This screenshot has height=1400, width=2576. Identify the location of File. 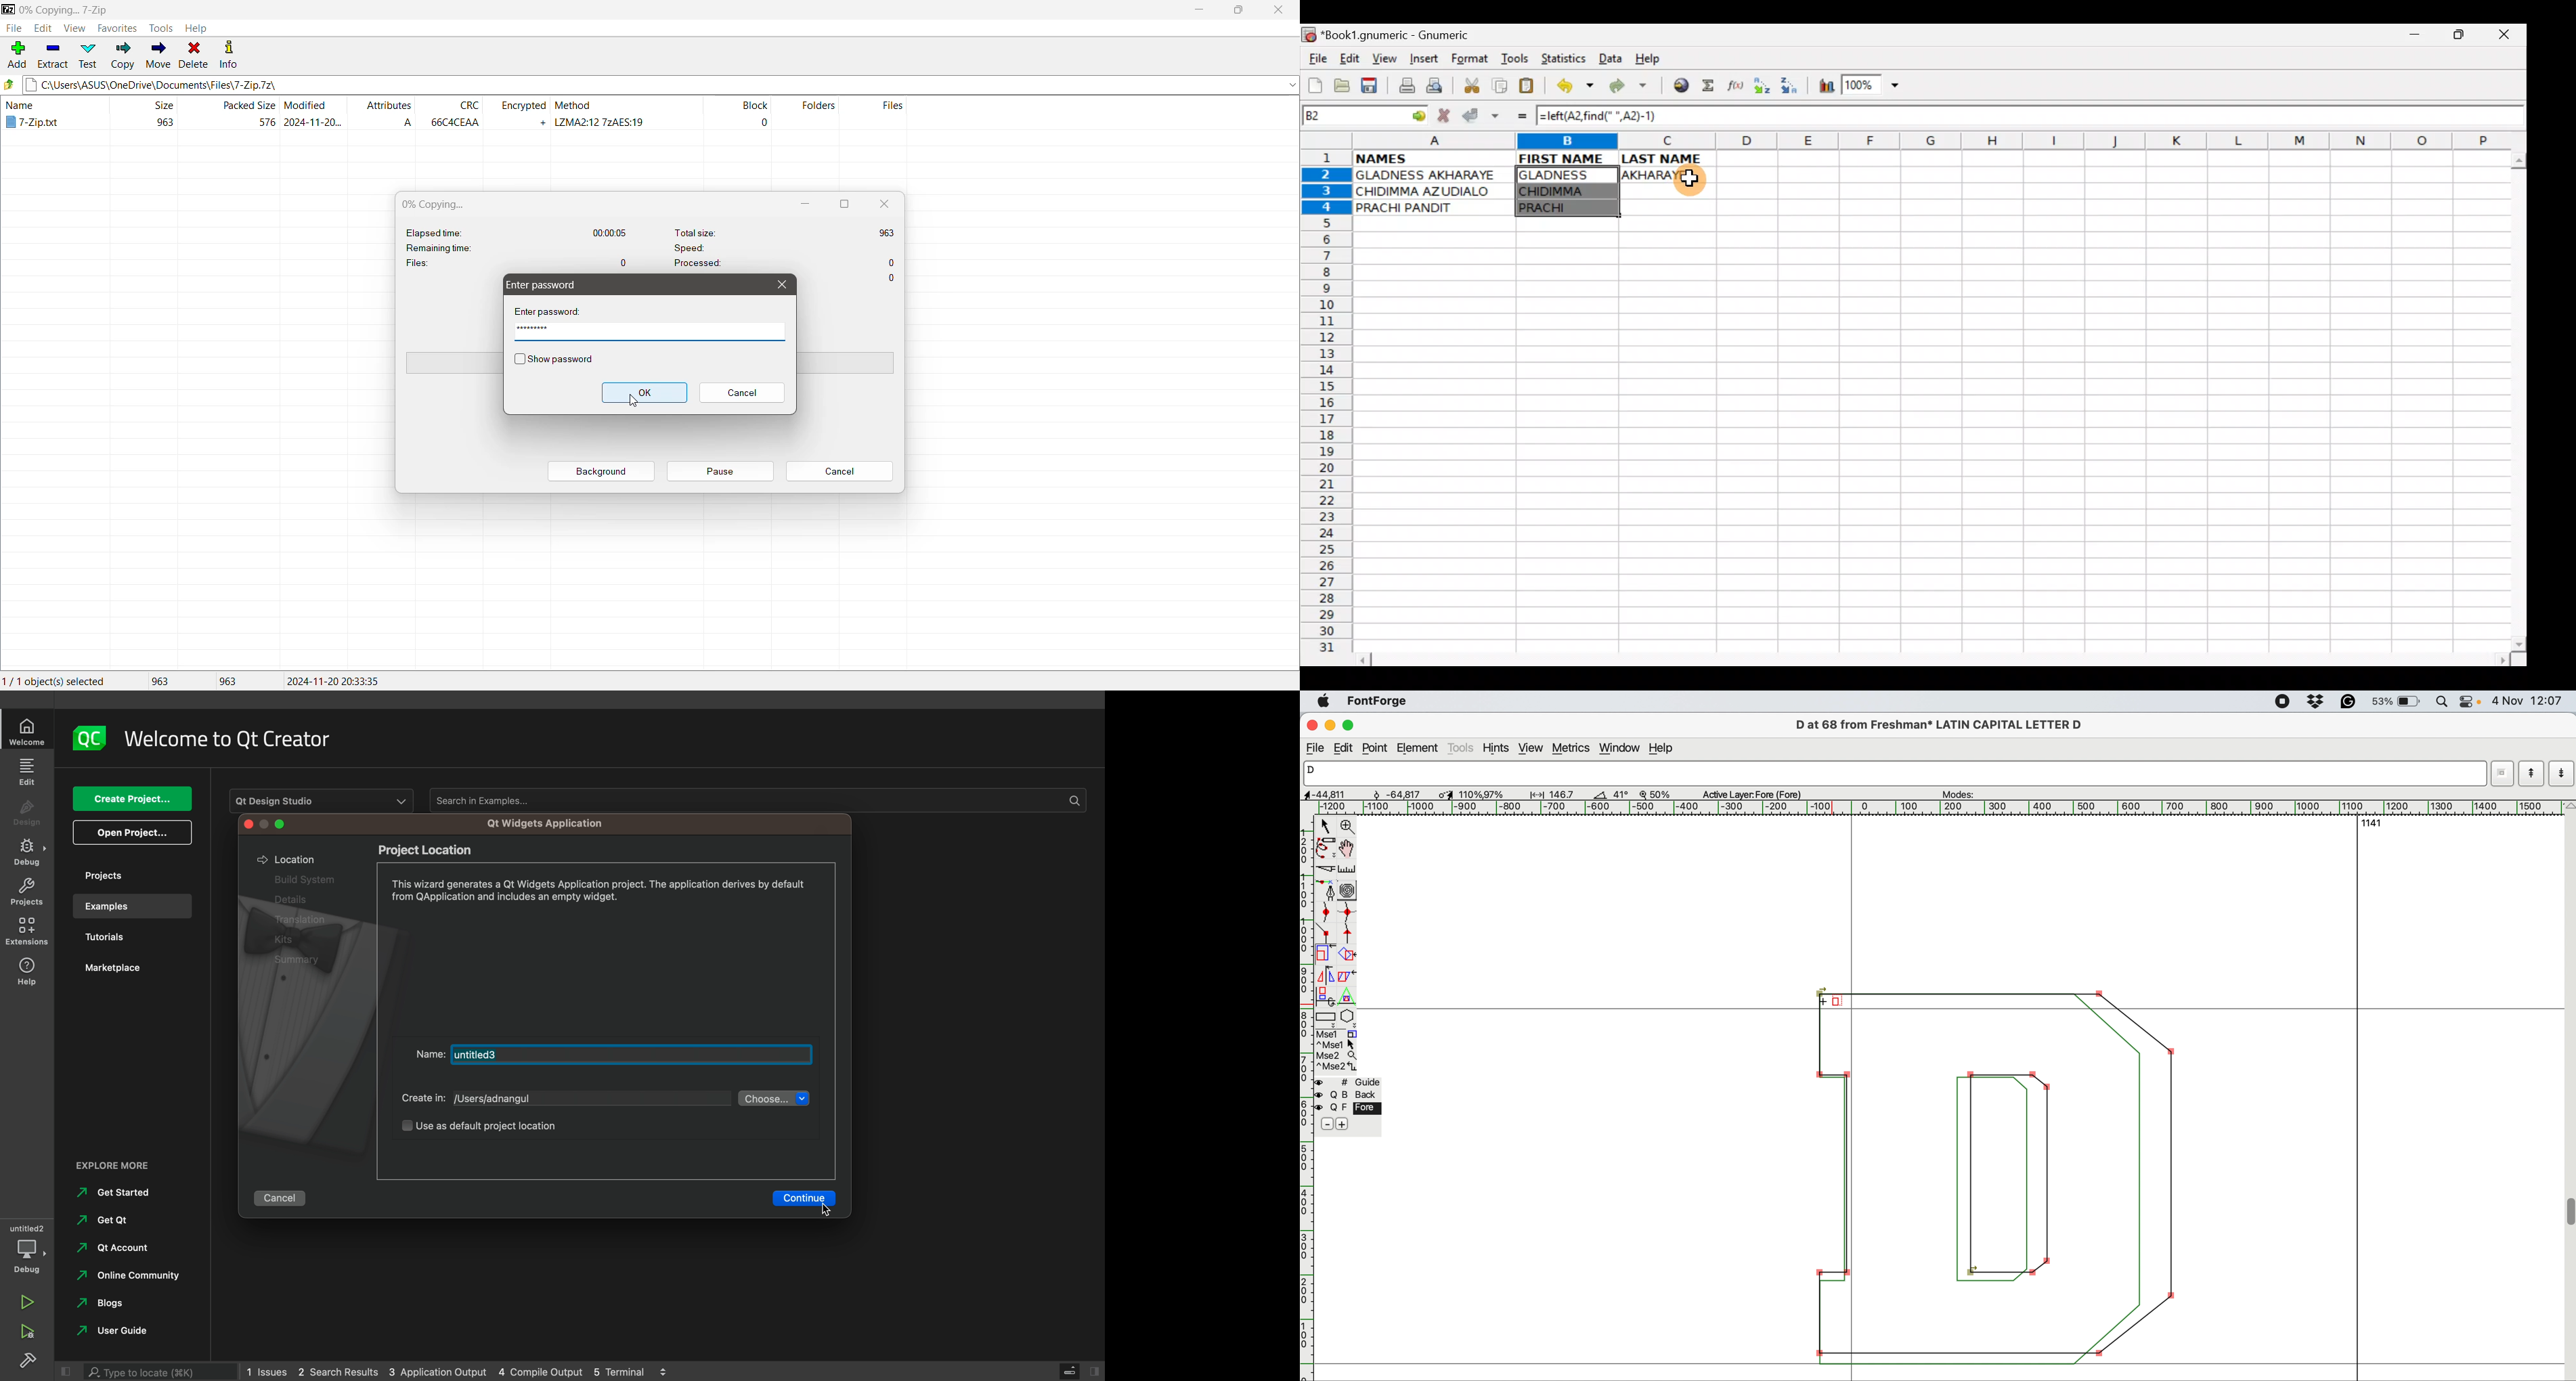
(12, 28).